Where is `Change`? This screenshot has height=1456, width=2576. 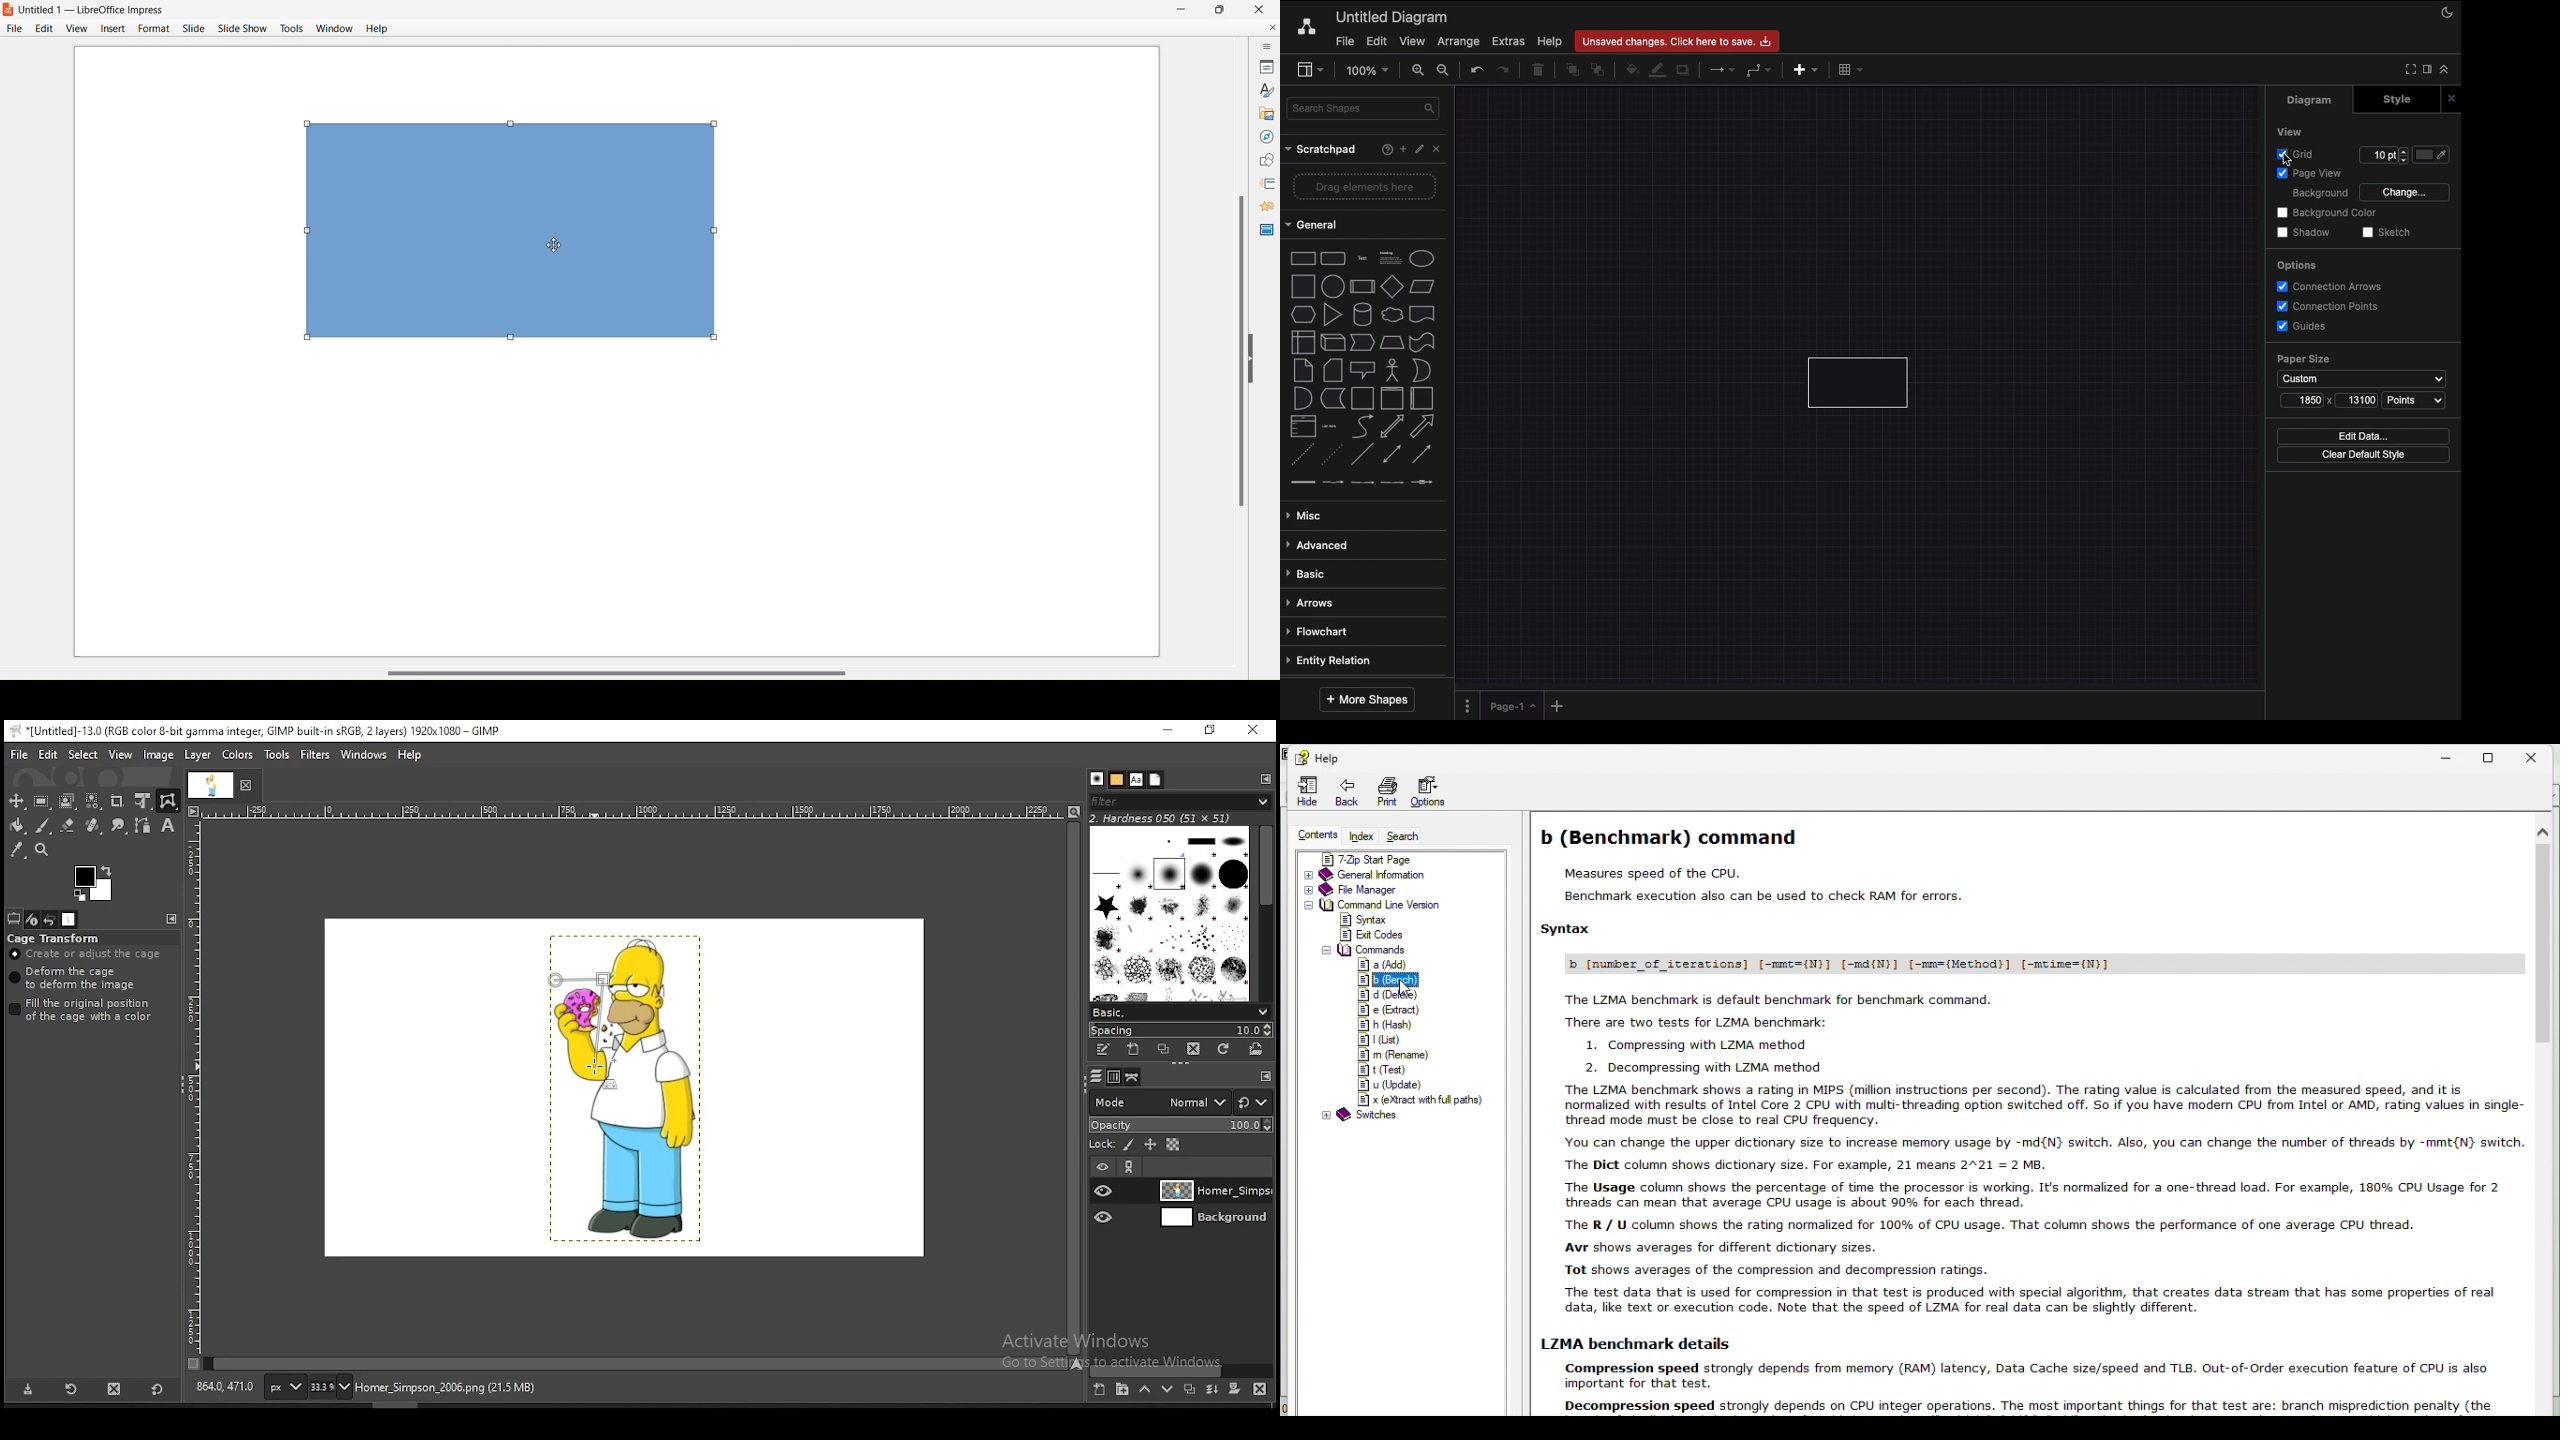 Change is located at coordinates (2407, 193).